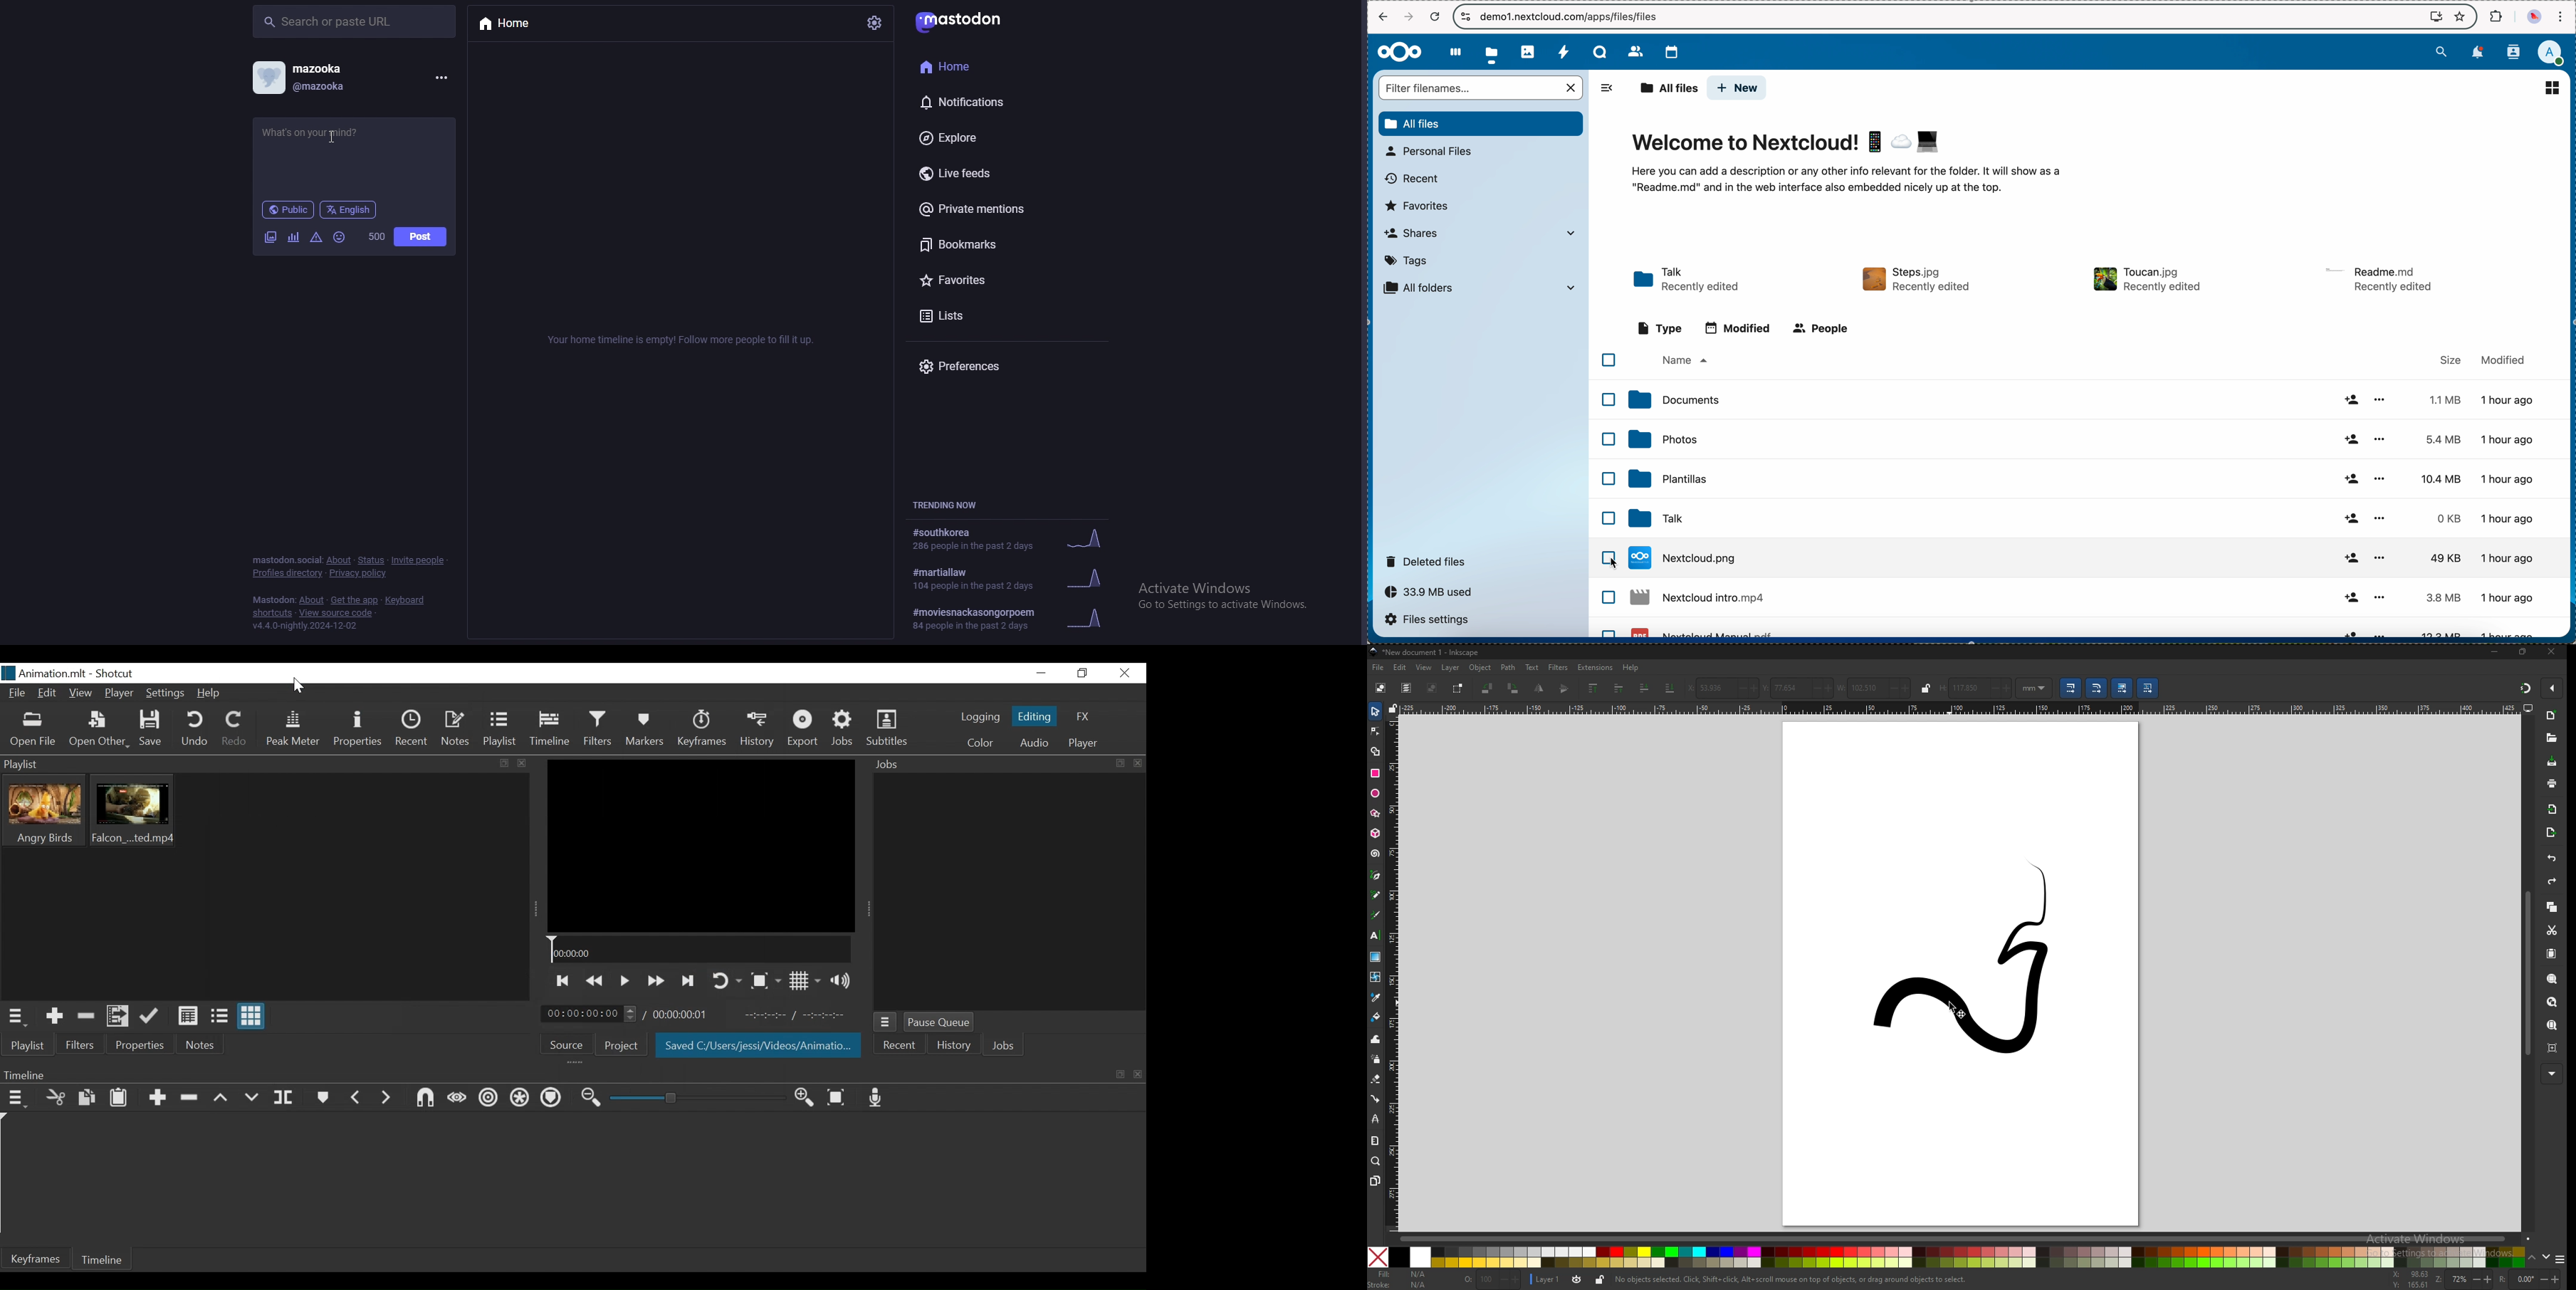  I want to click on logging, so click(977, 718).